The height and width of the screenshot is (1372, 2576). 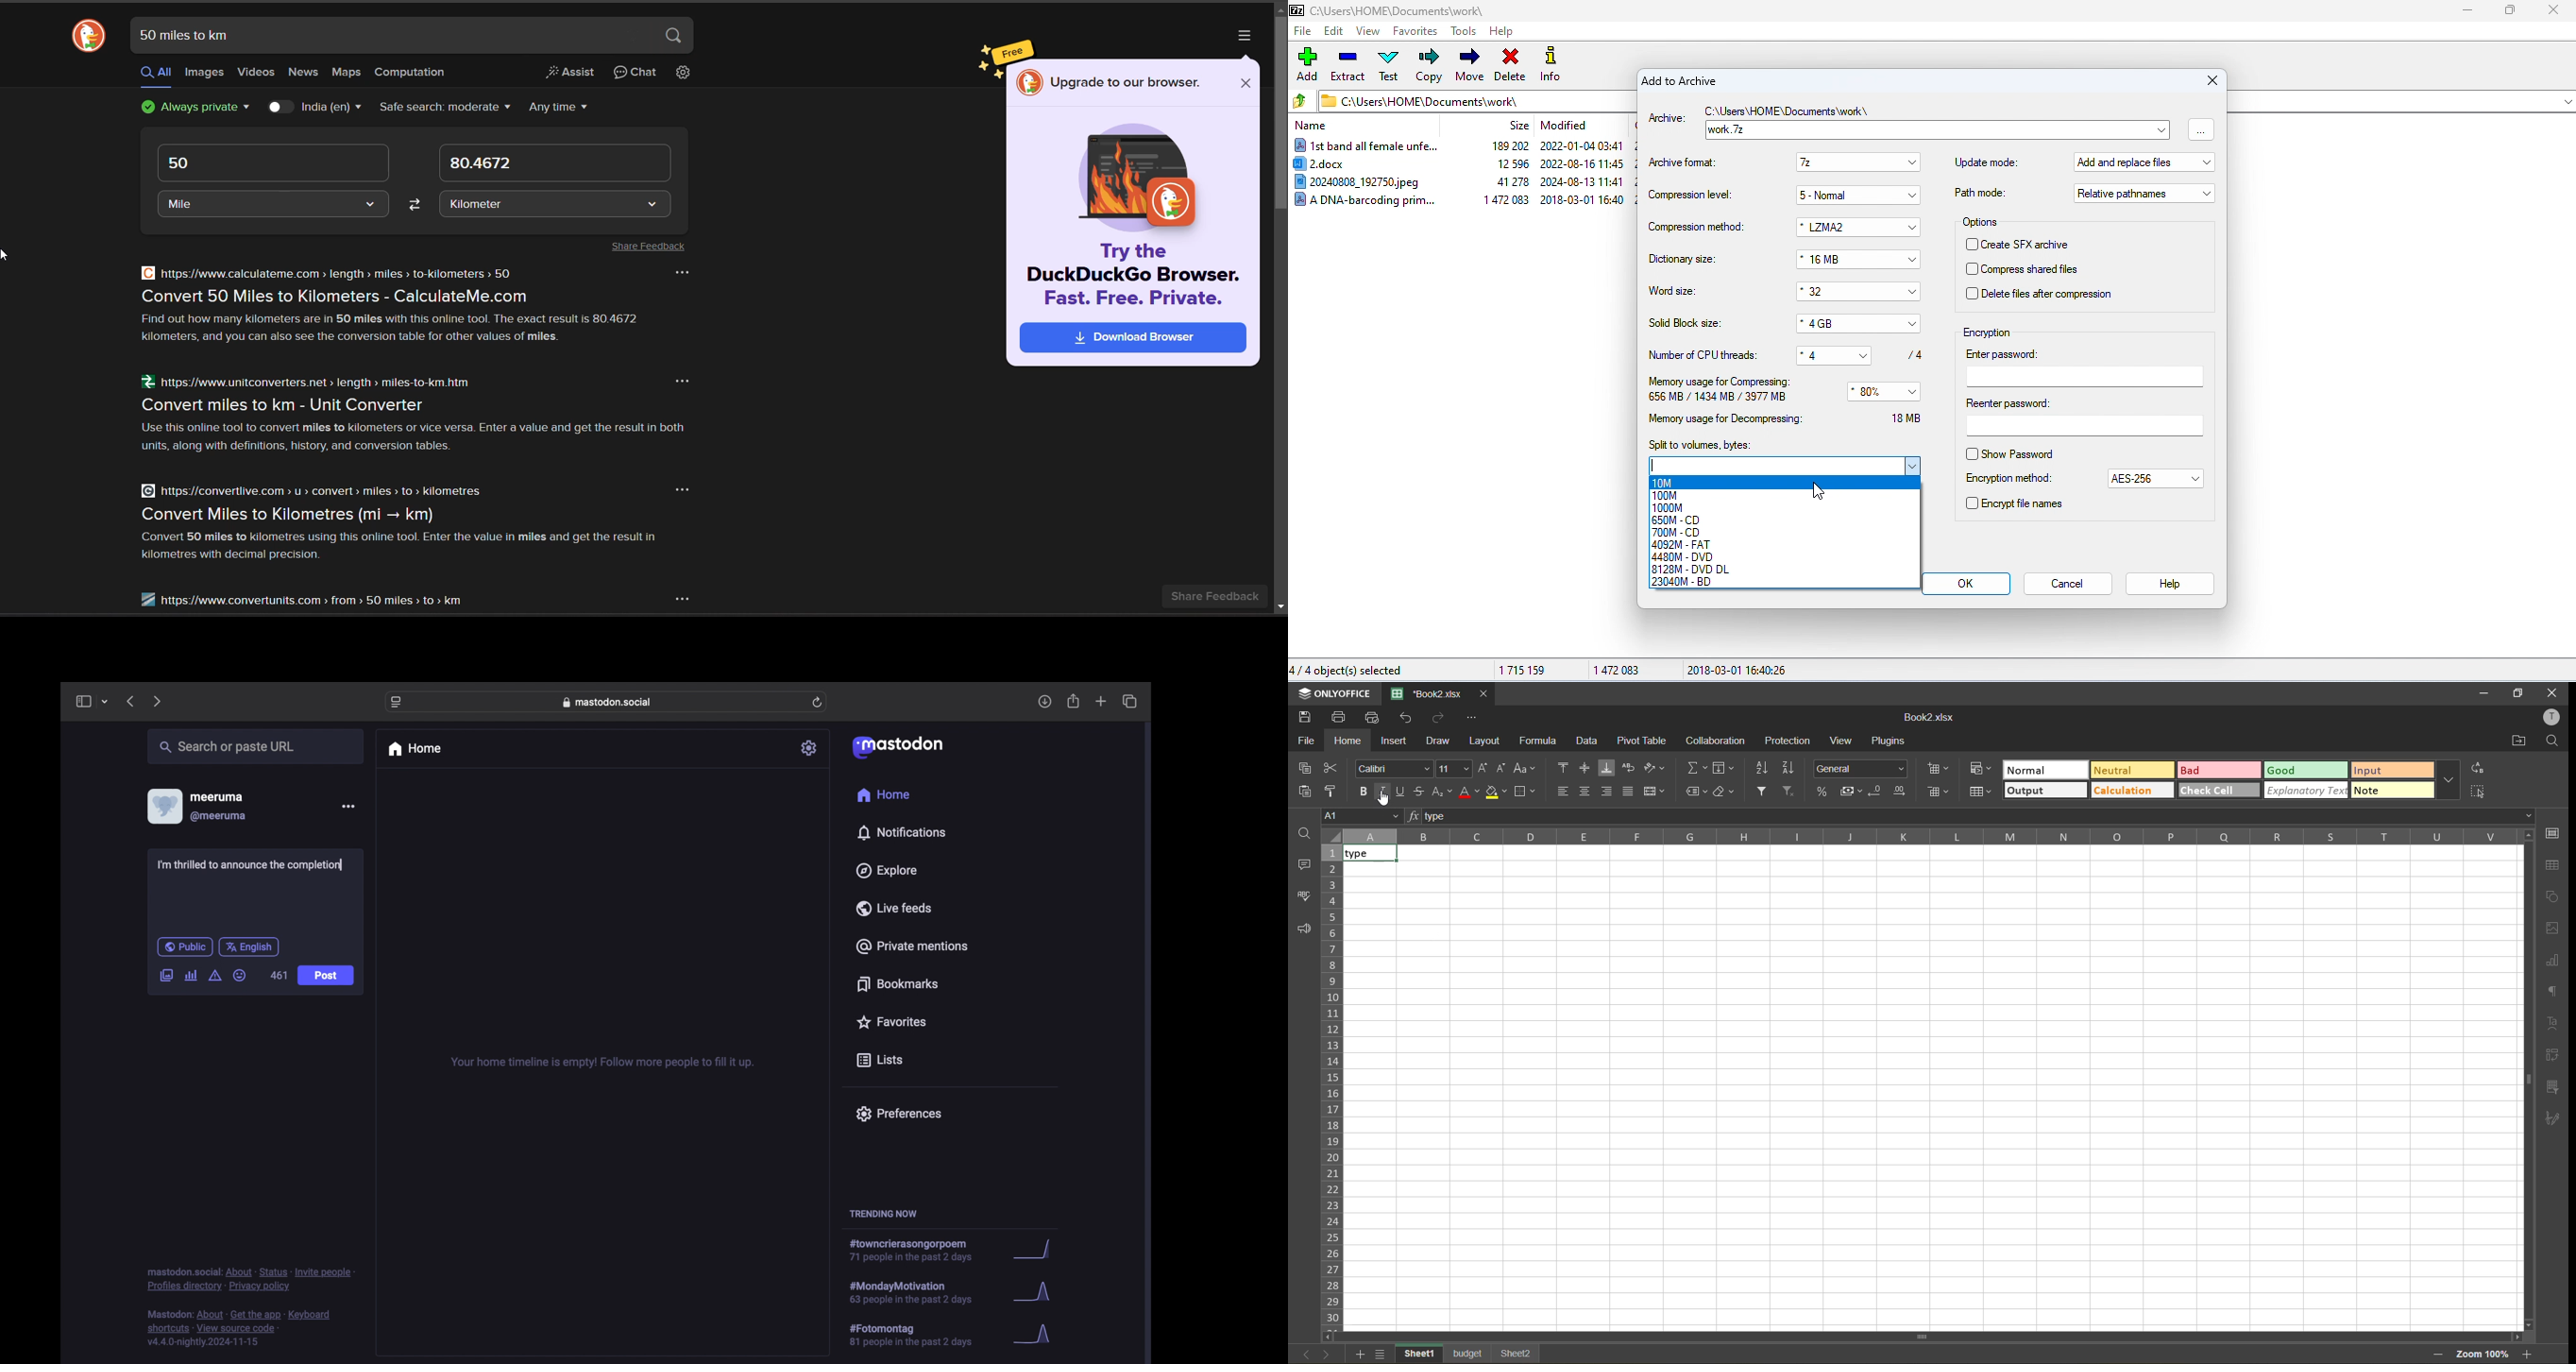 I want to click on formula bar, so click(x=1973, y=816).